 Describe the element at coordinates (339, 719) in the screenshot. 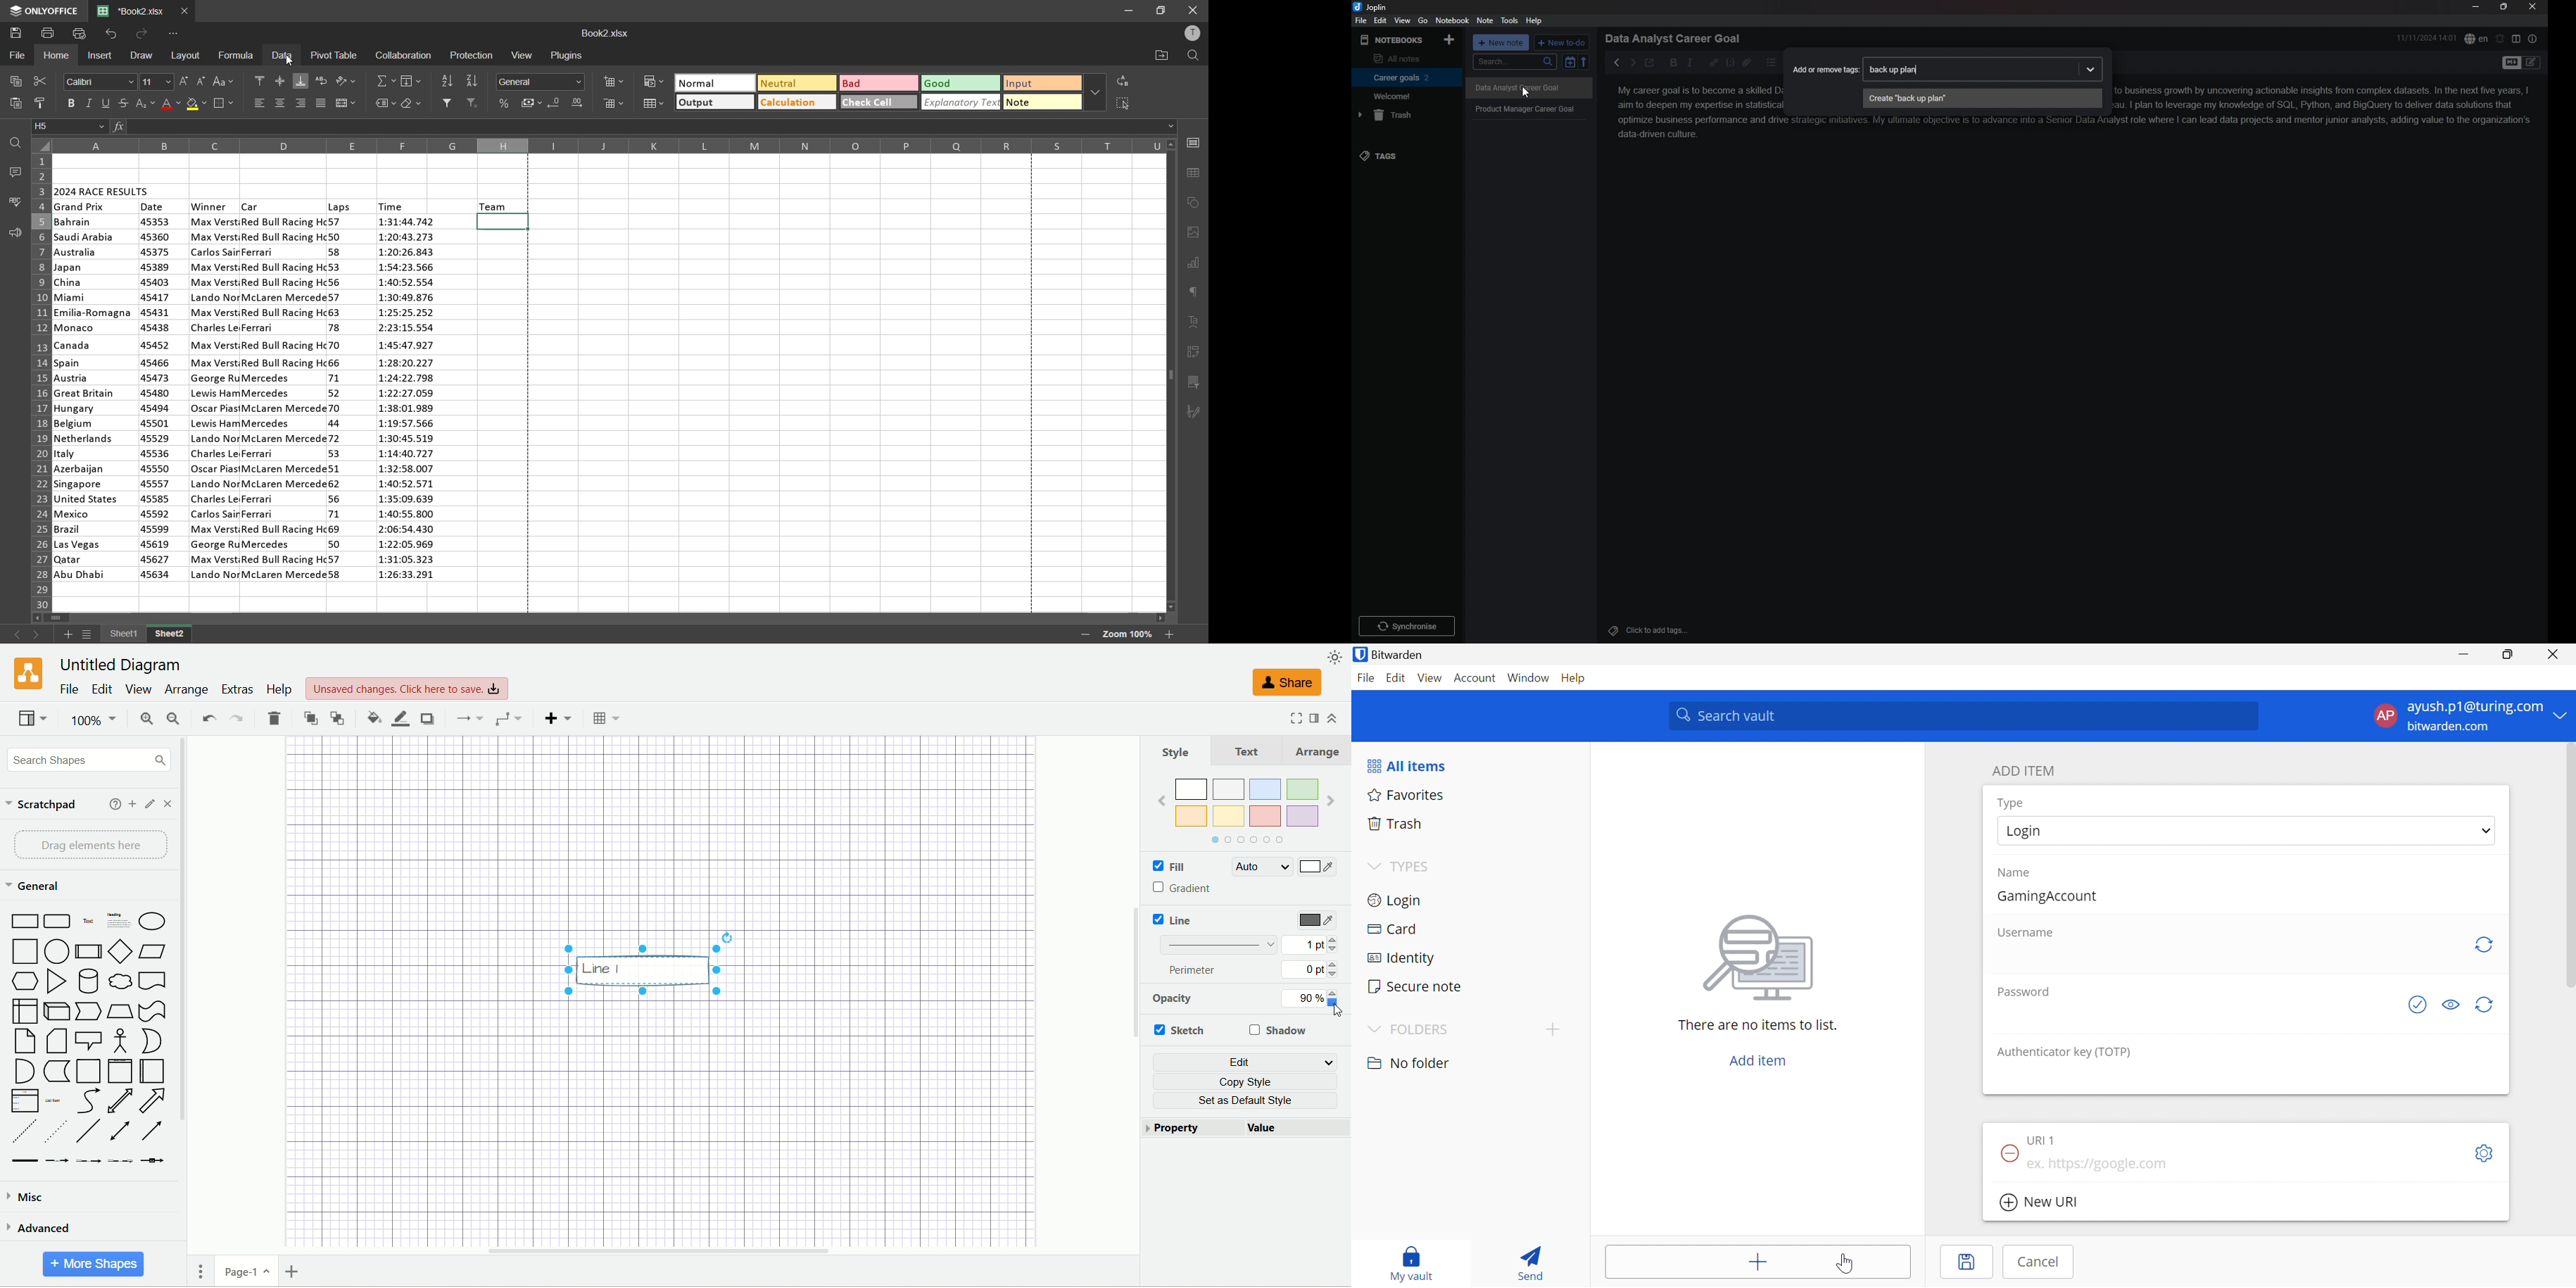

I see `to back` at that location.